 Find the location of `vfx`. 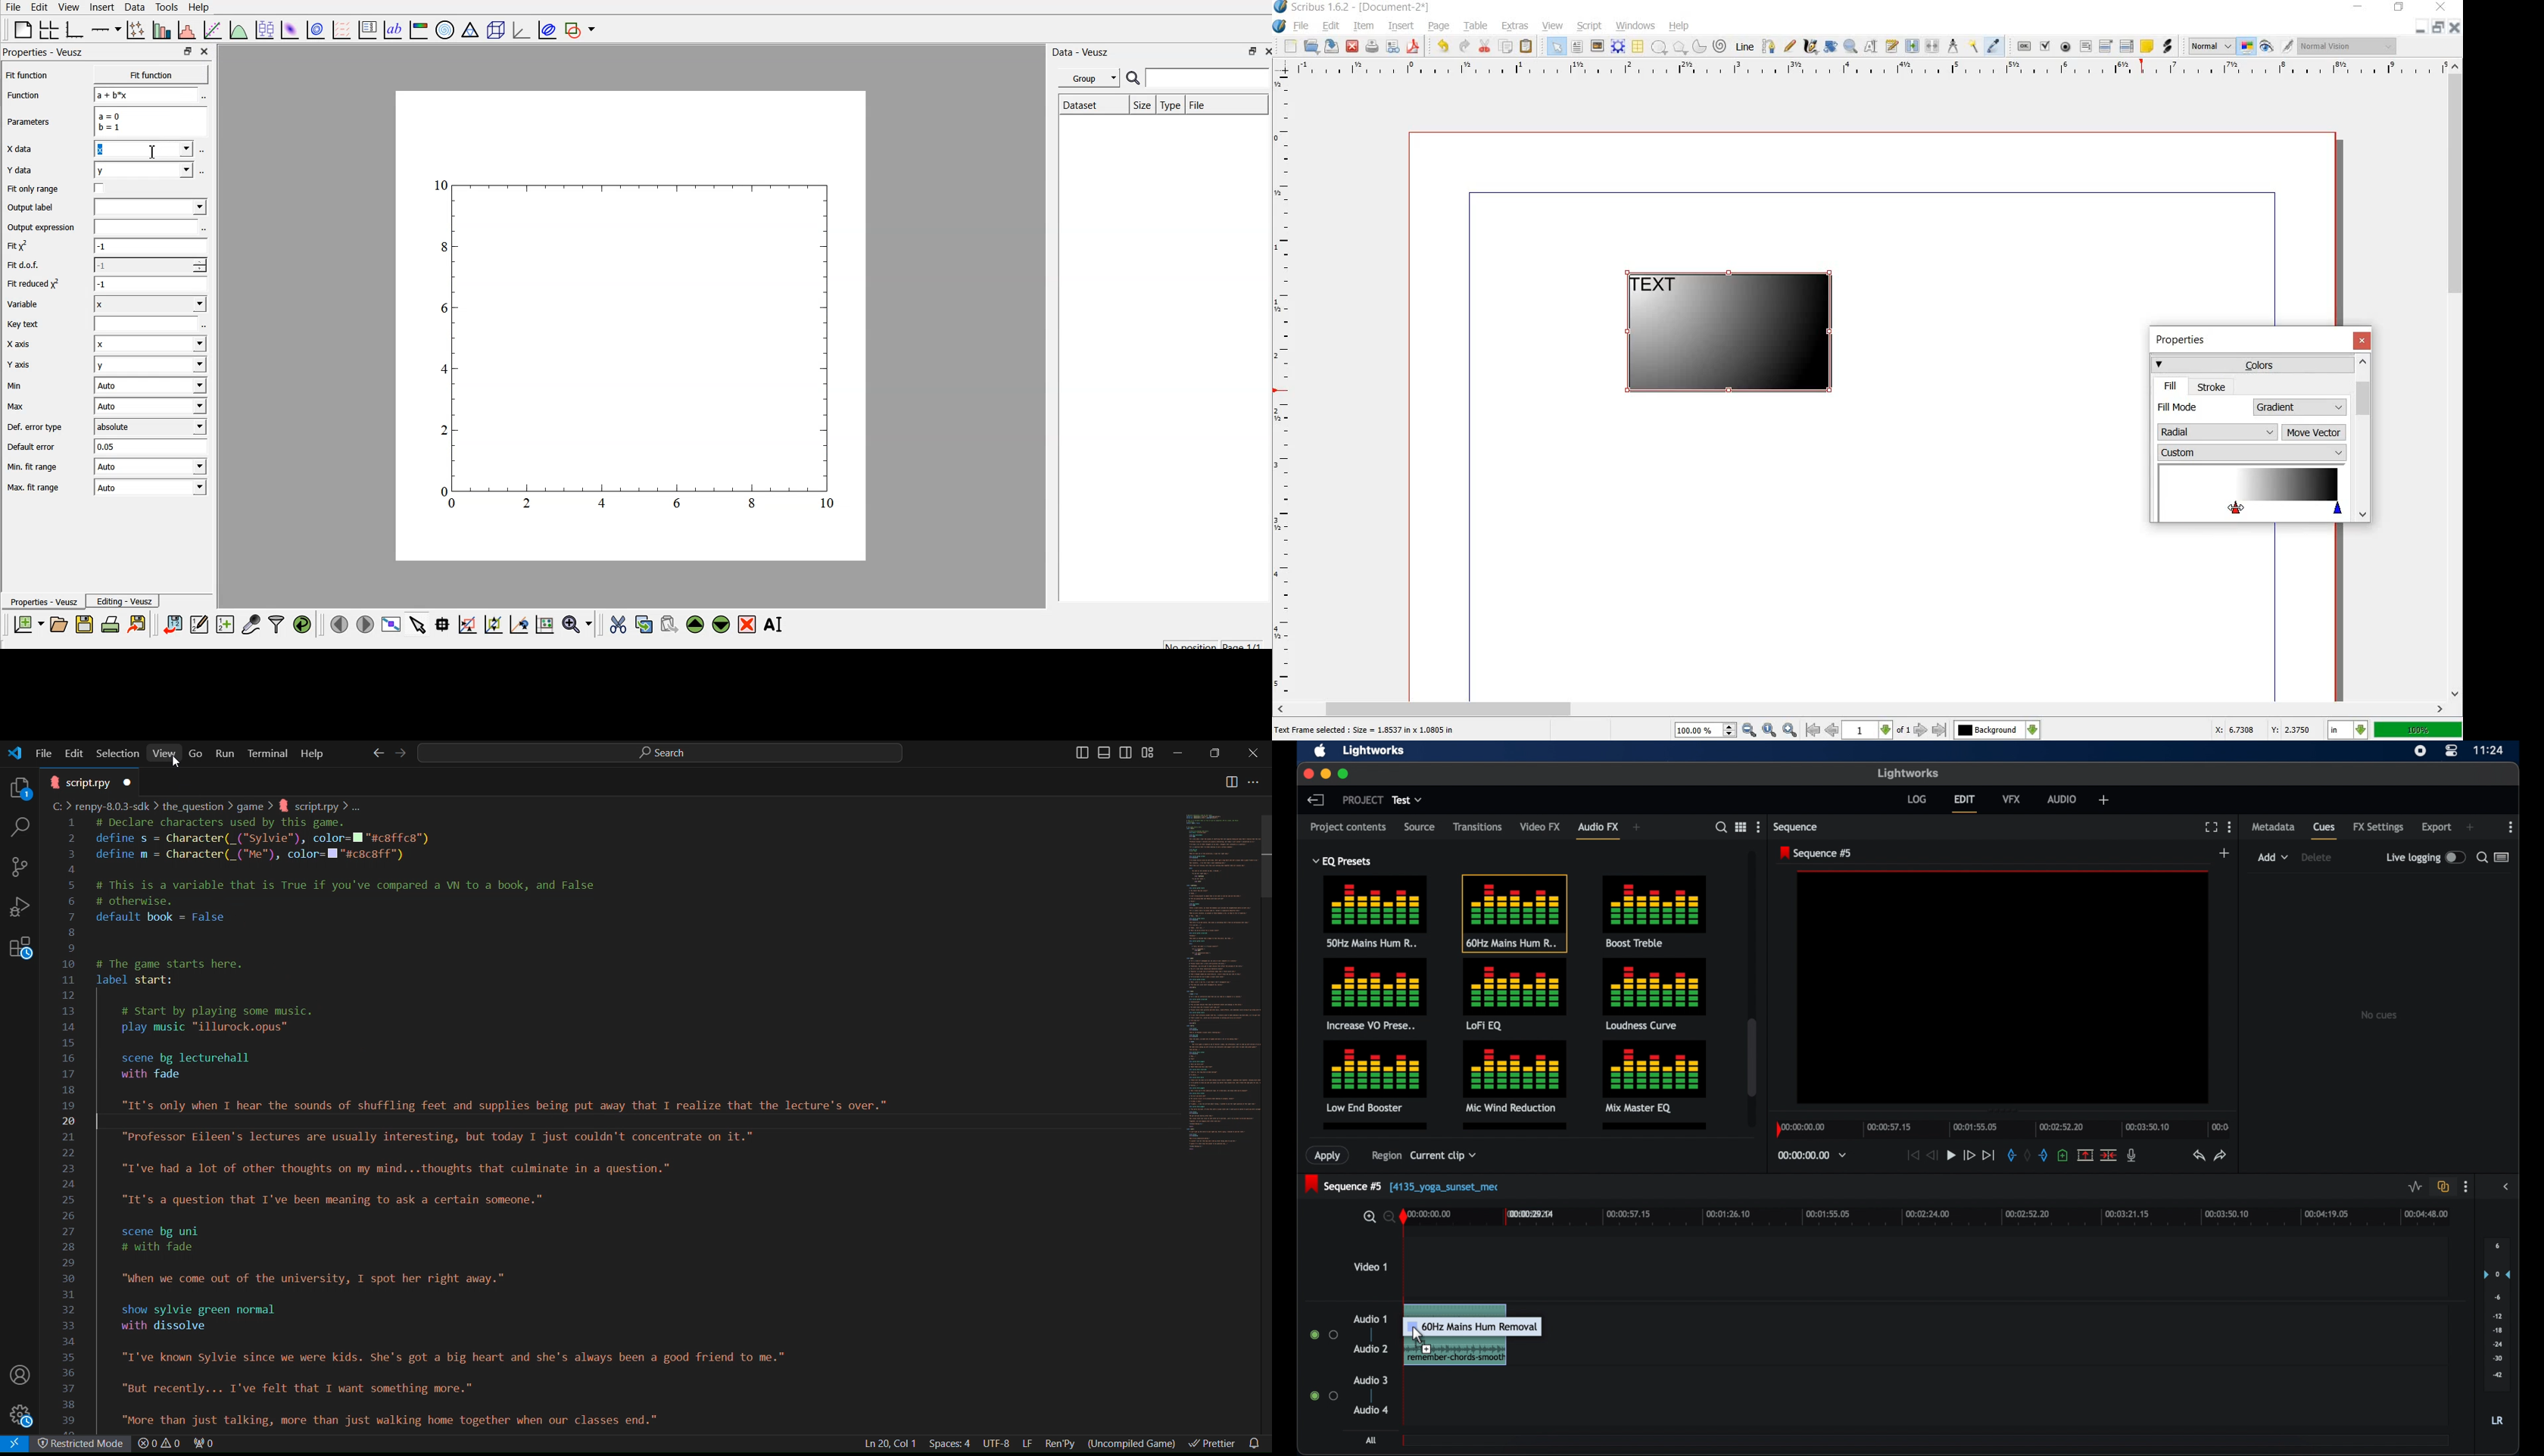

vfx is located at coordinates (2011, 799).